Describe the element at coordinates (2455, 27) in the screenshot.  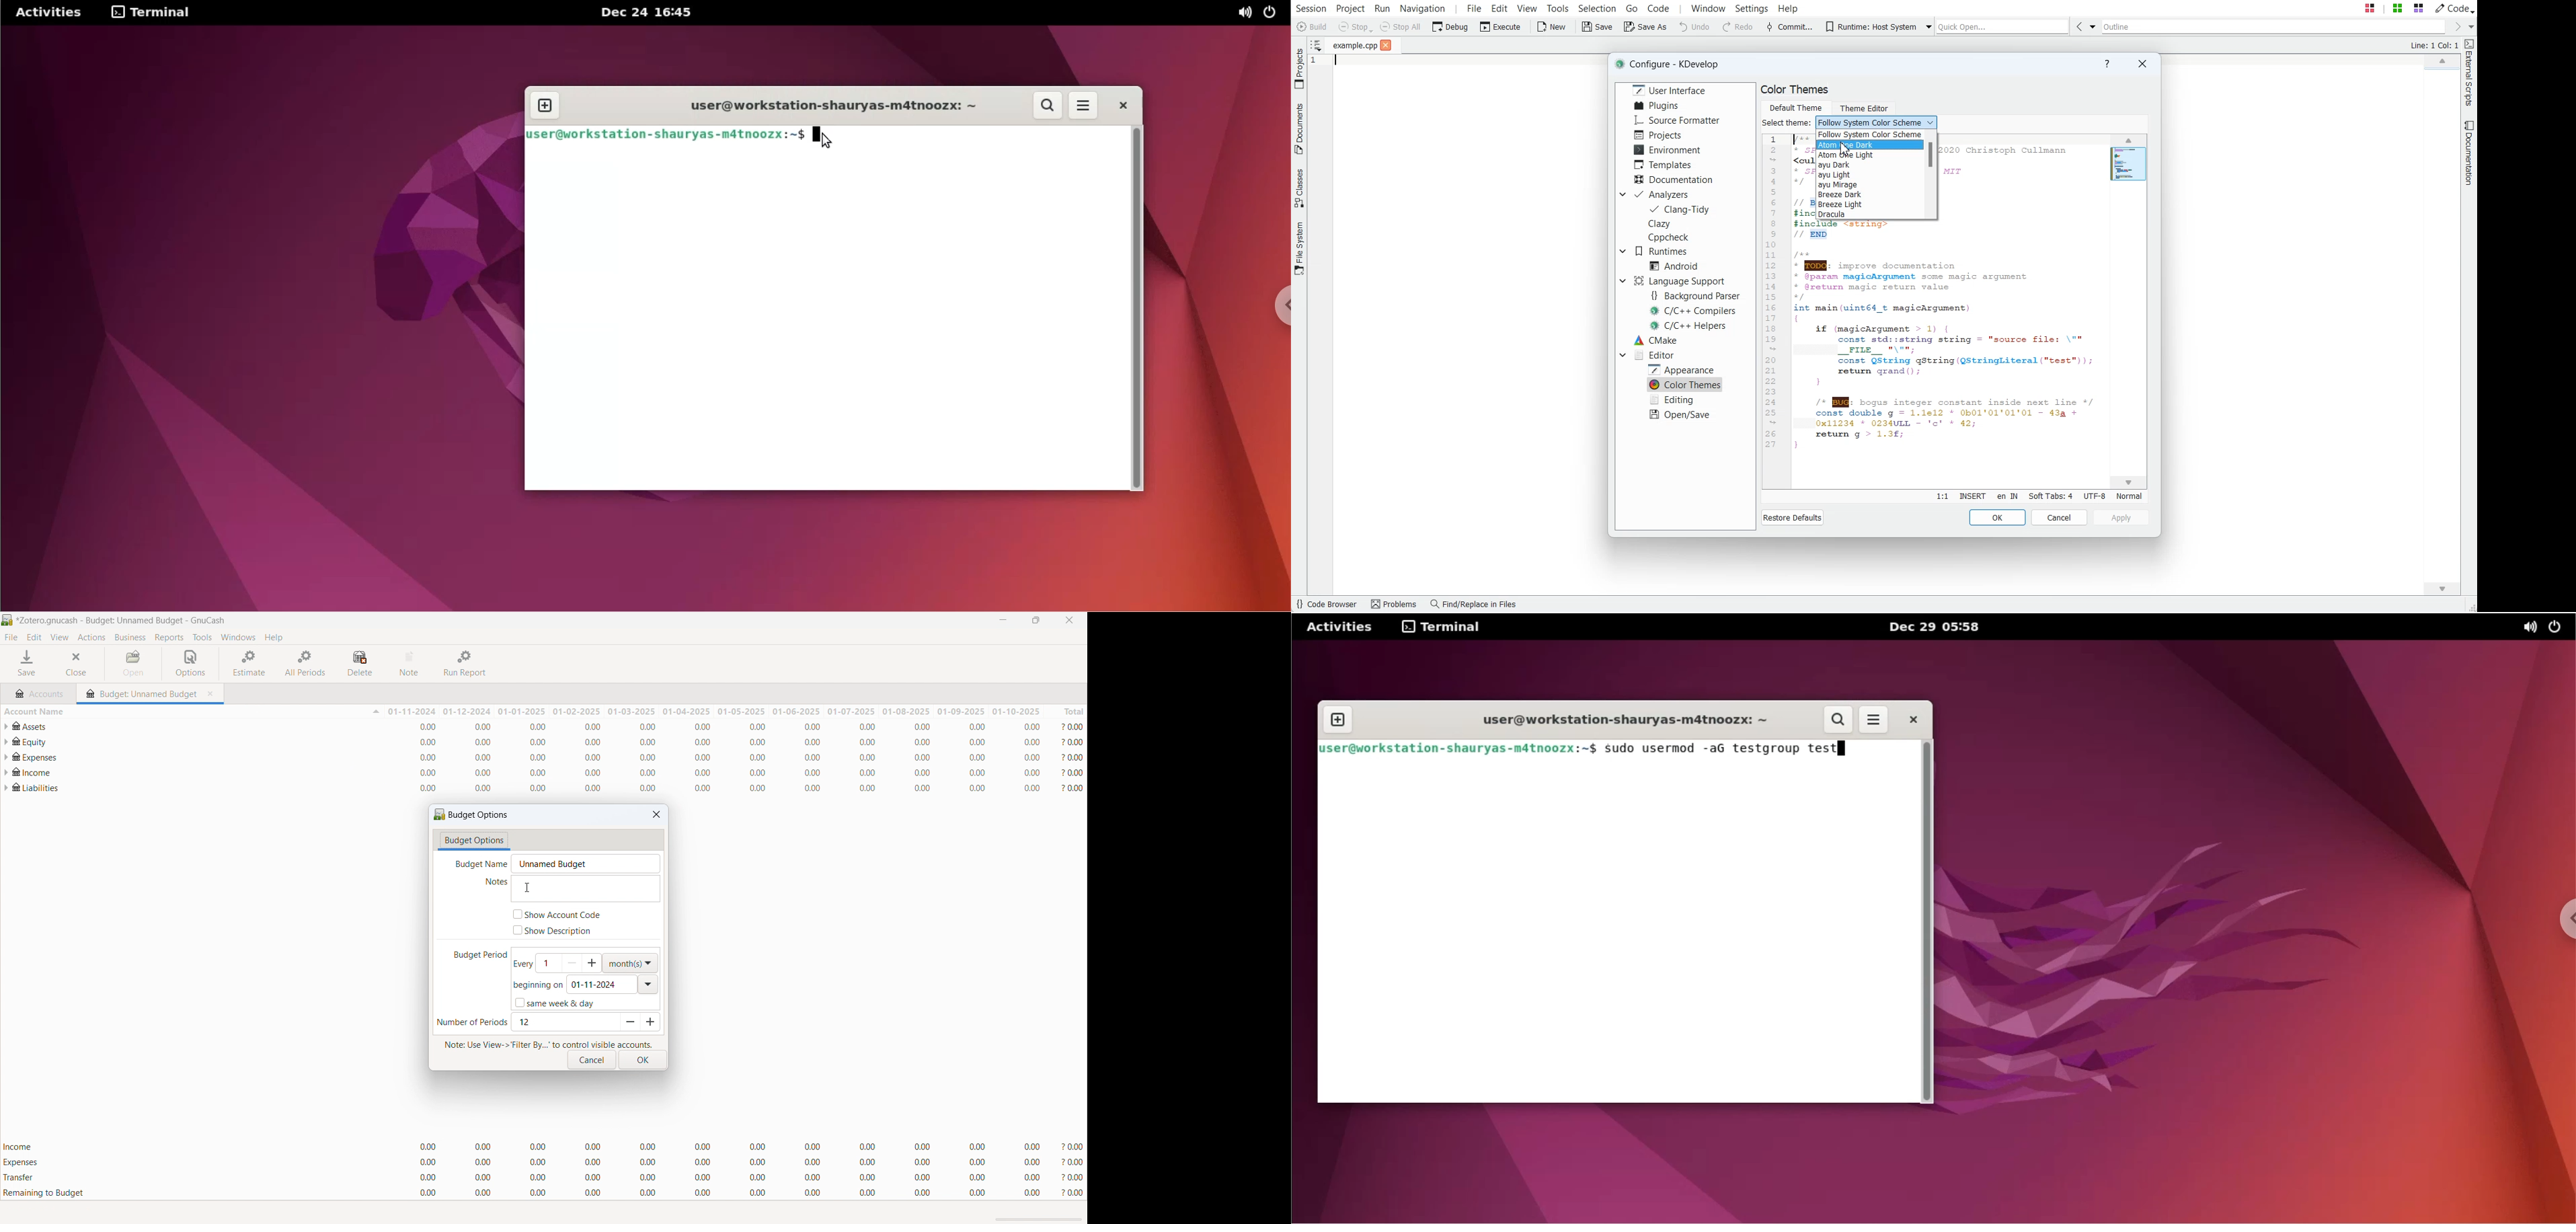
I see `Go Forward` at that location.